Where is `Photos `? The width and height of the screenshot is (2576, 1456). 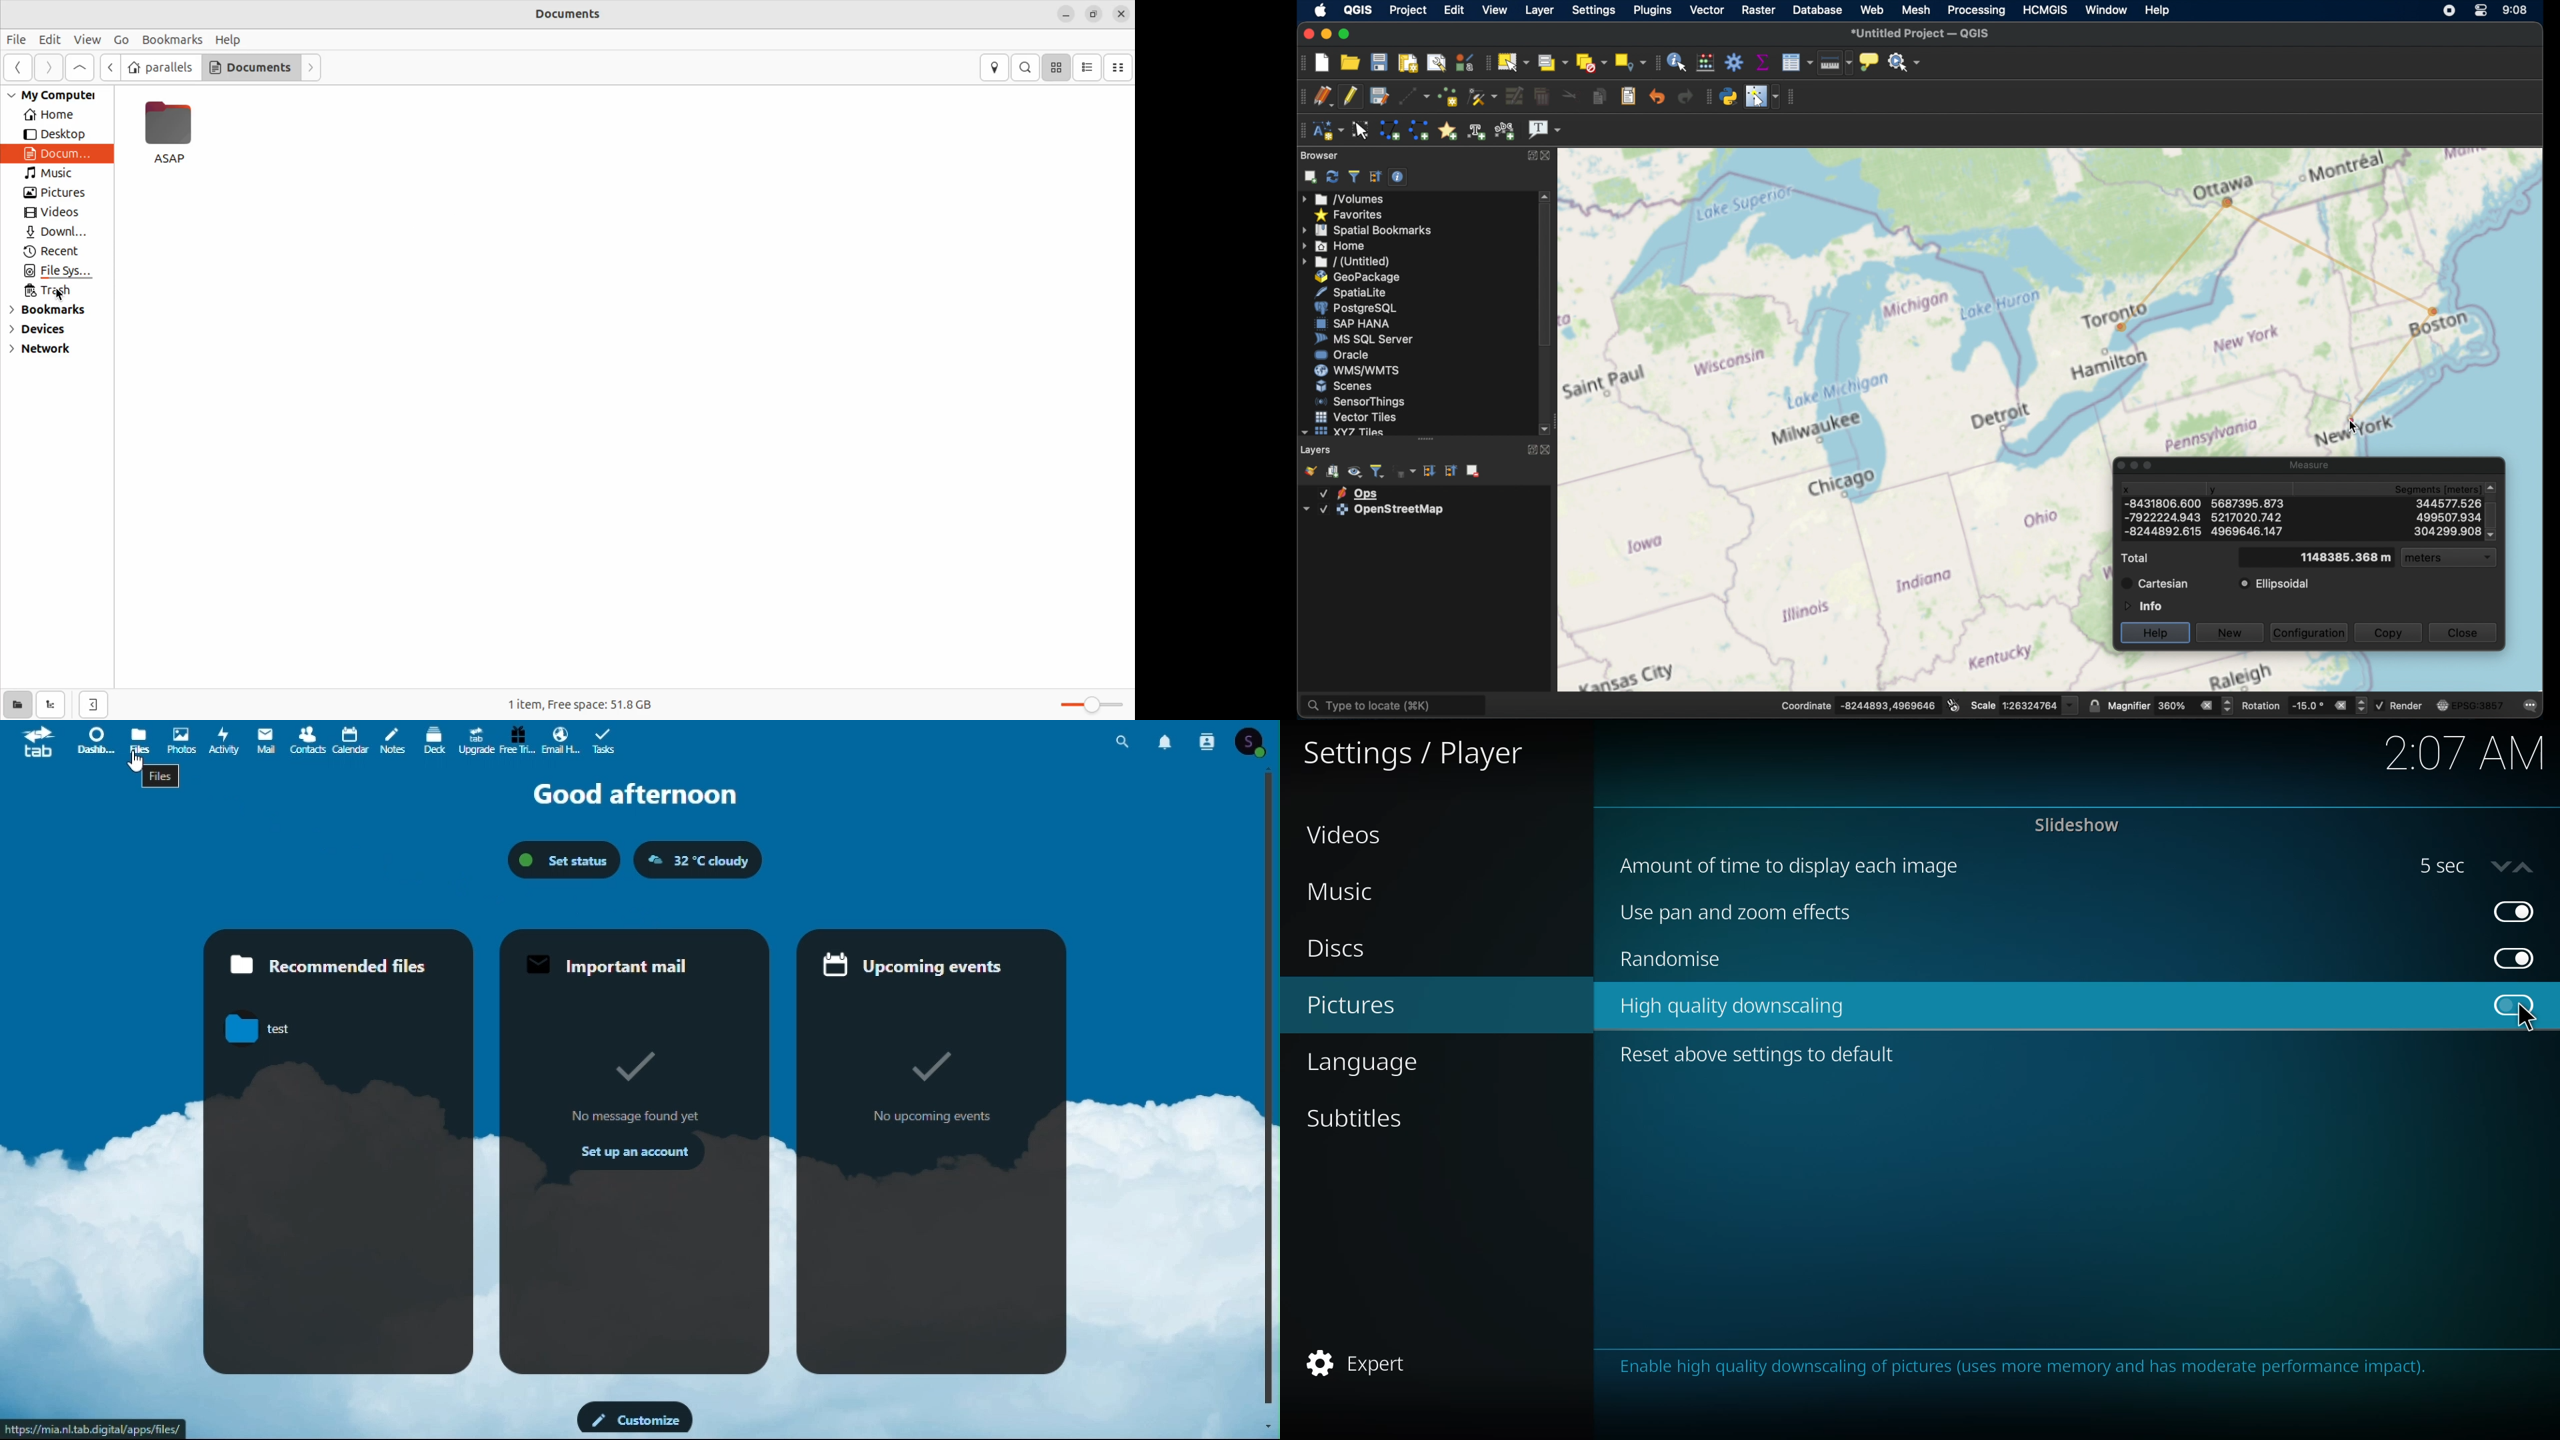
Photos  is located at coordinates (179, 739).